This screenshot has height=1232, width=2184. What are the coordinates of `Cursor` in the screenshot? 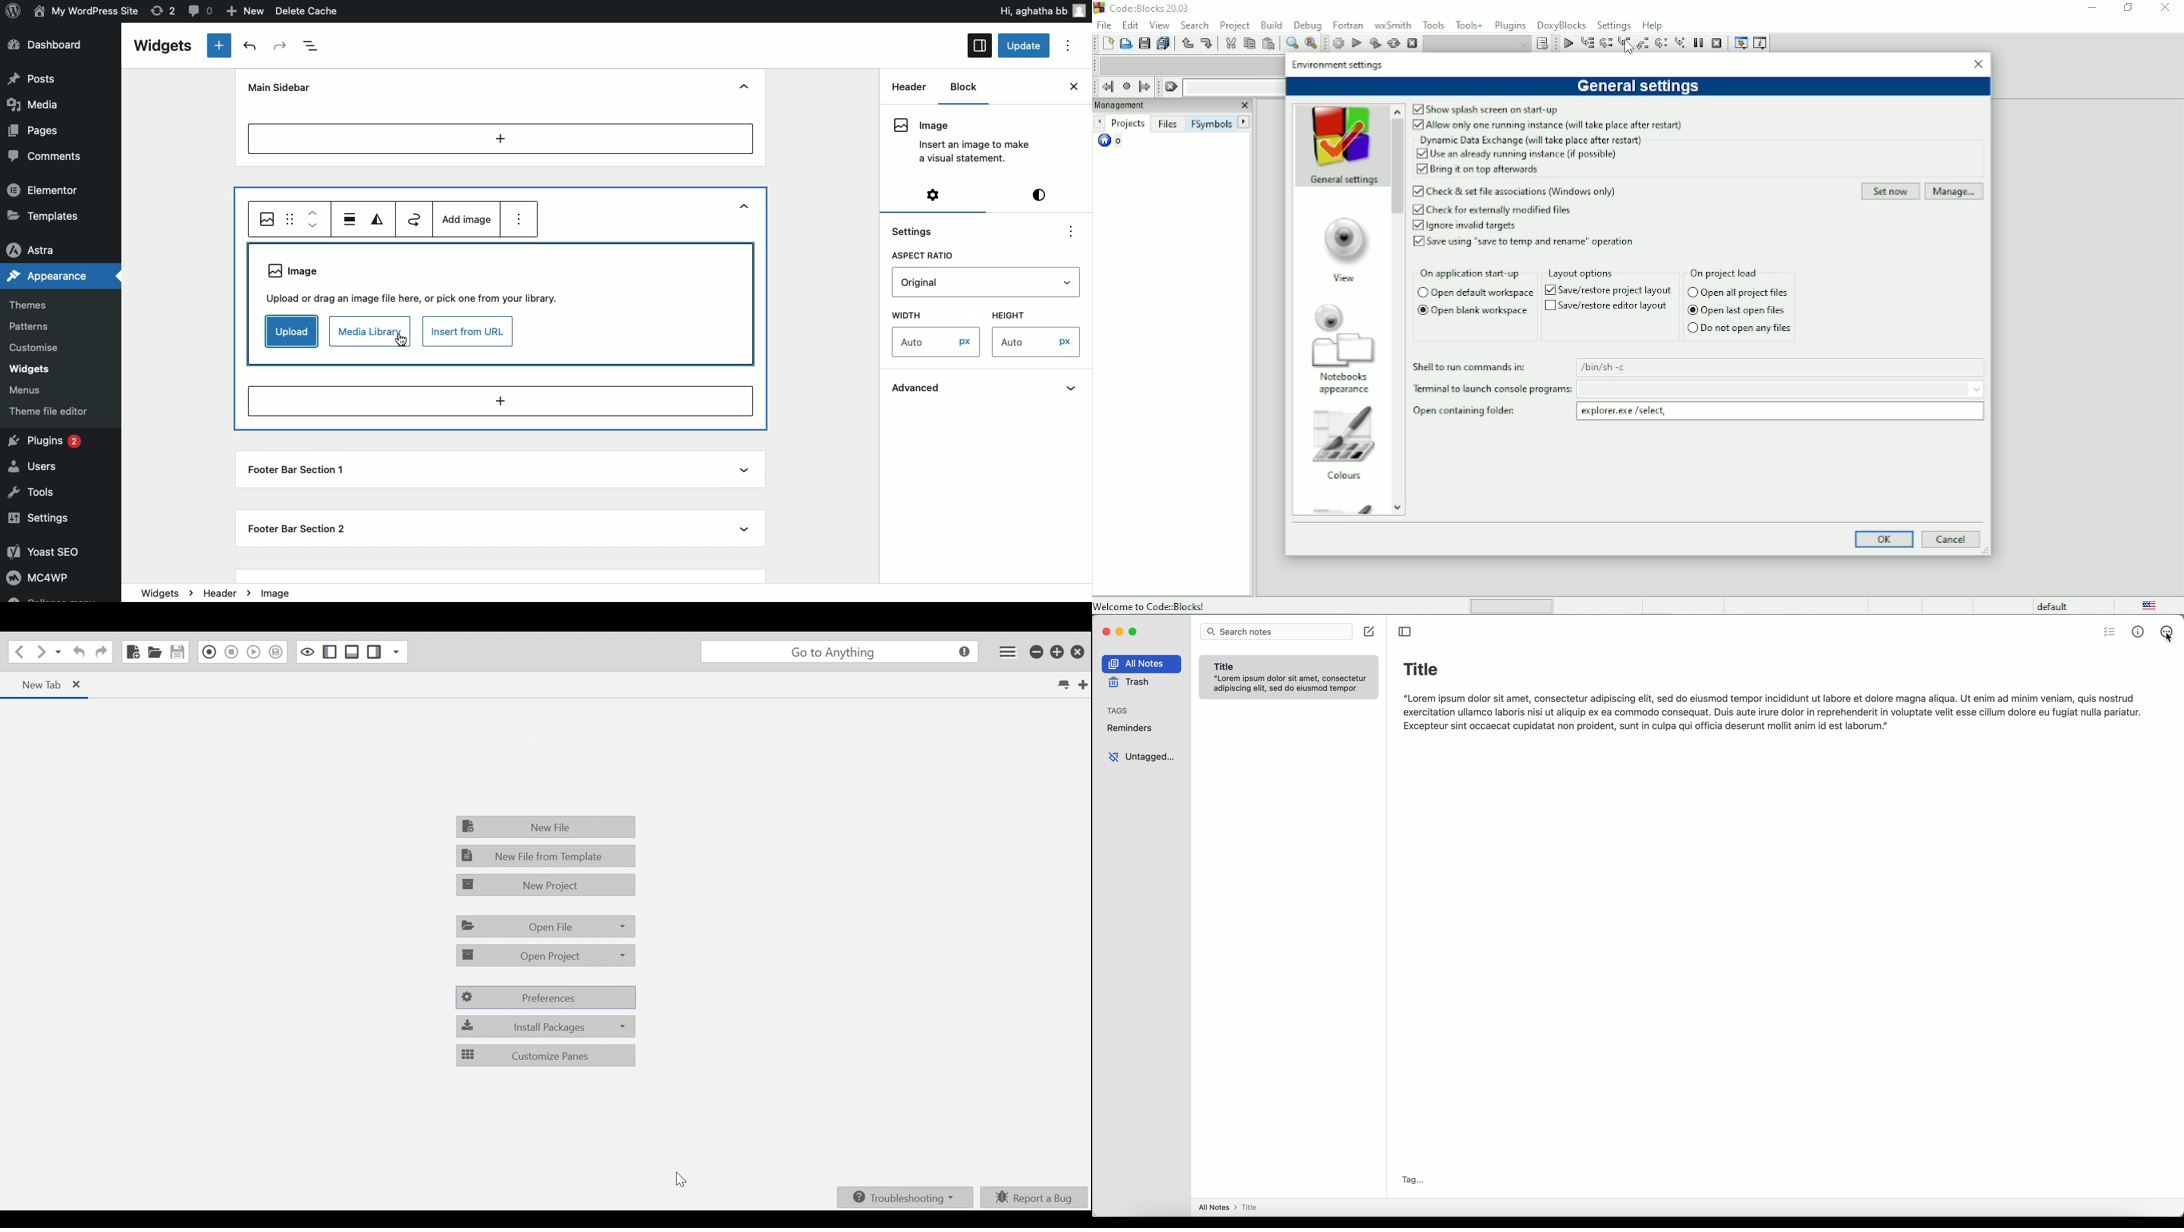 It's located at (404, 344).